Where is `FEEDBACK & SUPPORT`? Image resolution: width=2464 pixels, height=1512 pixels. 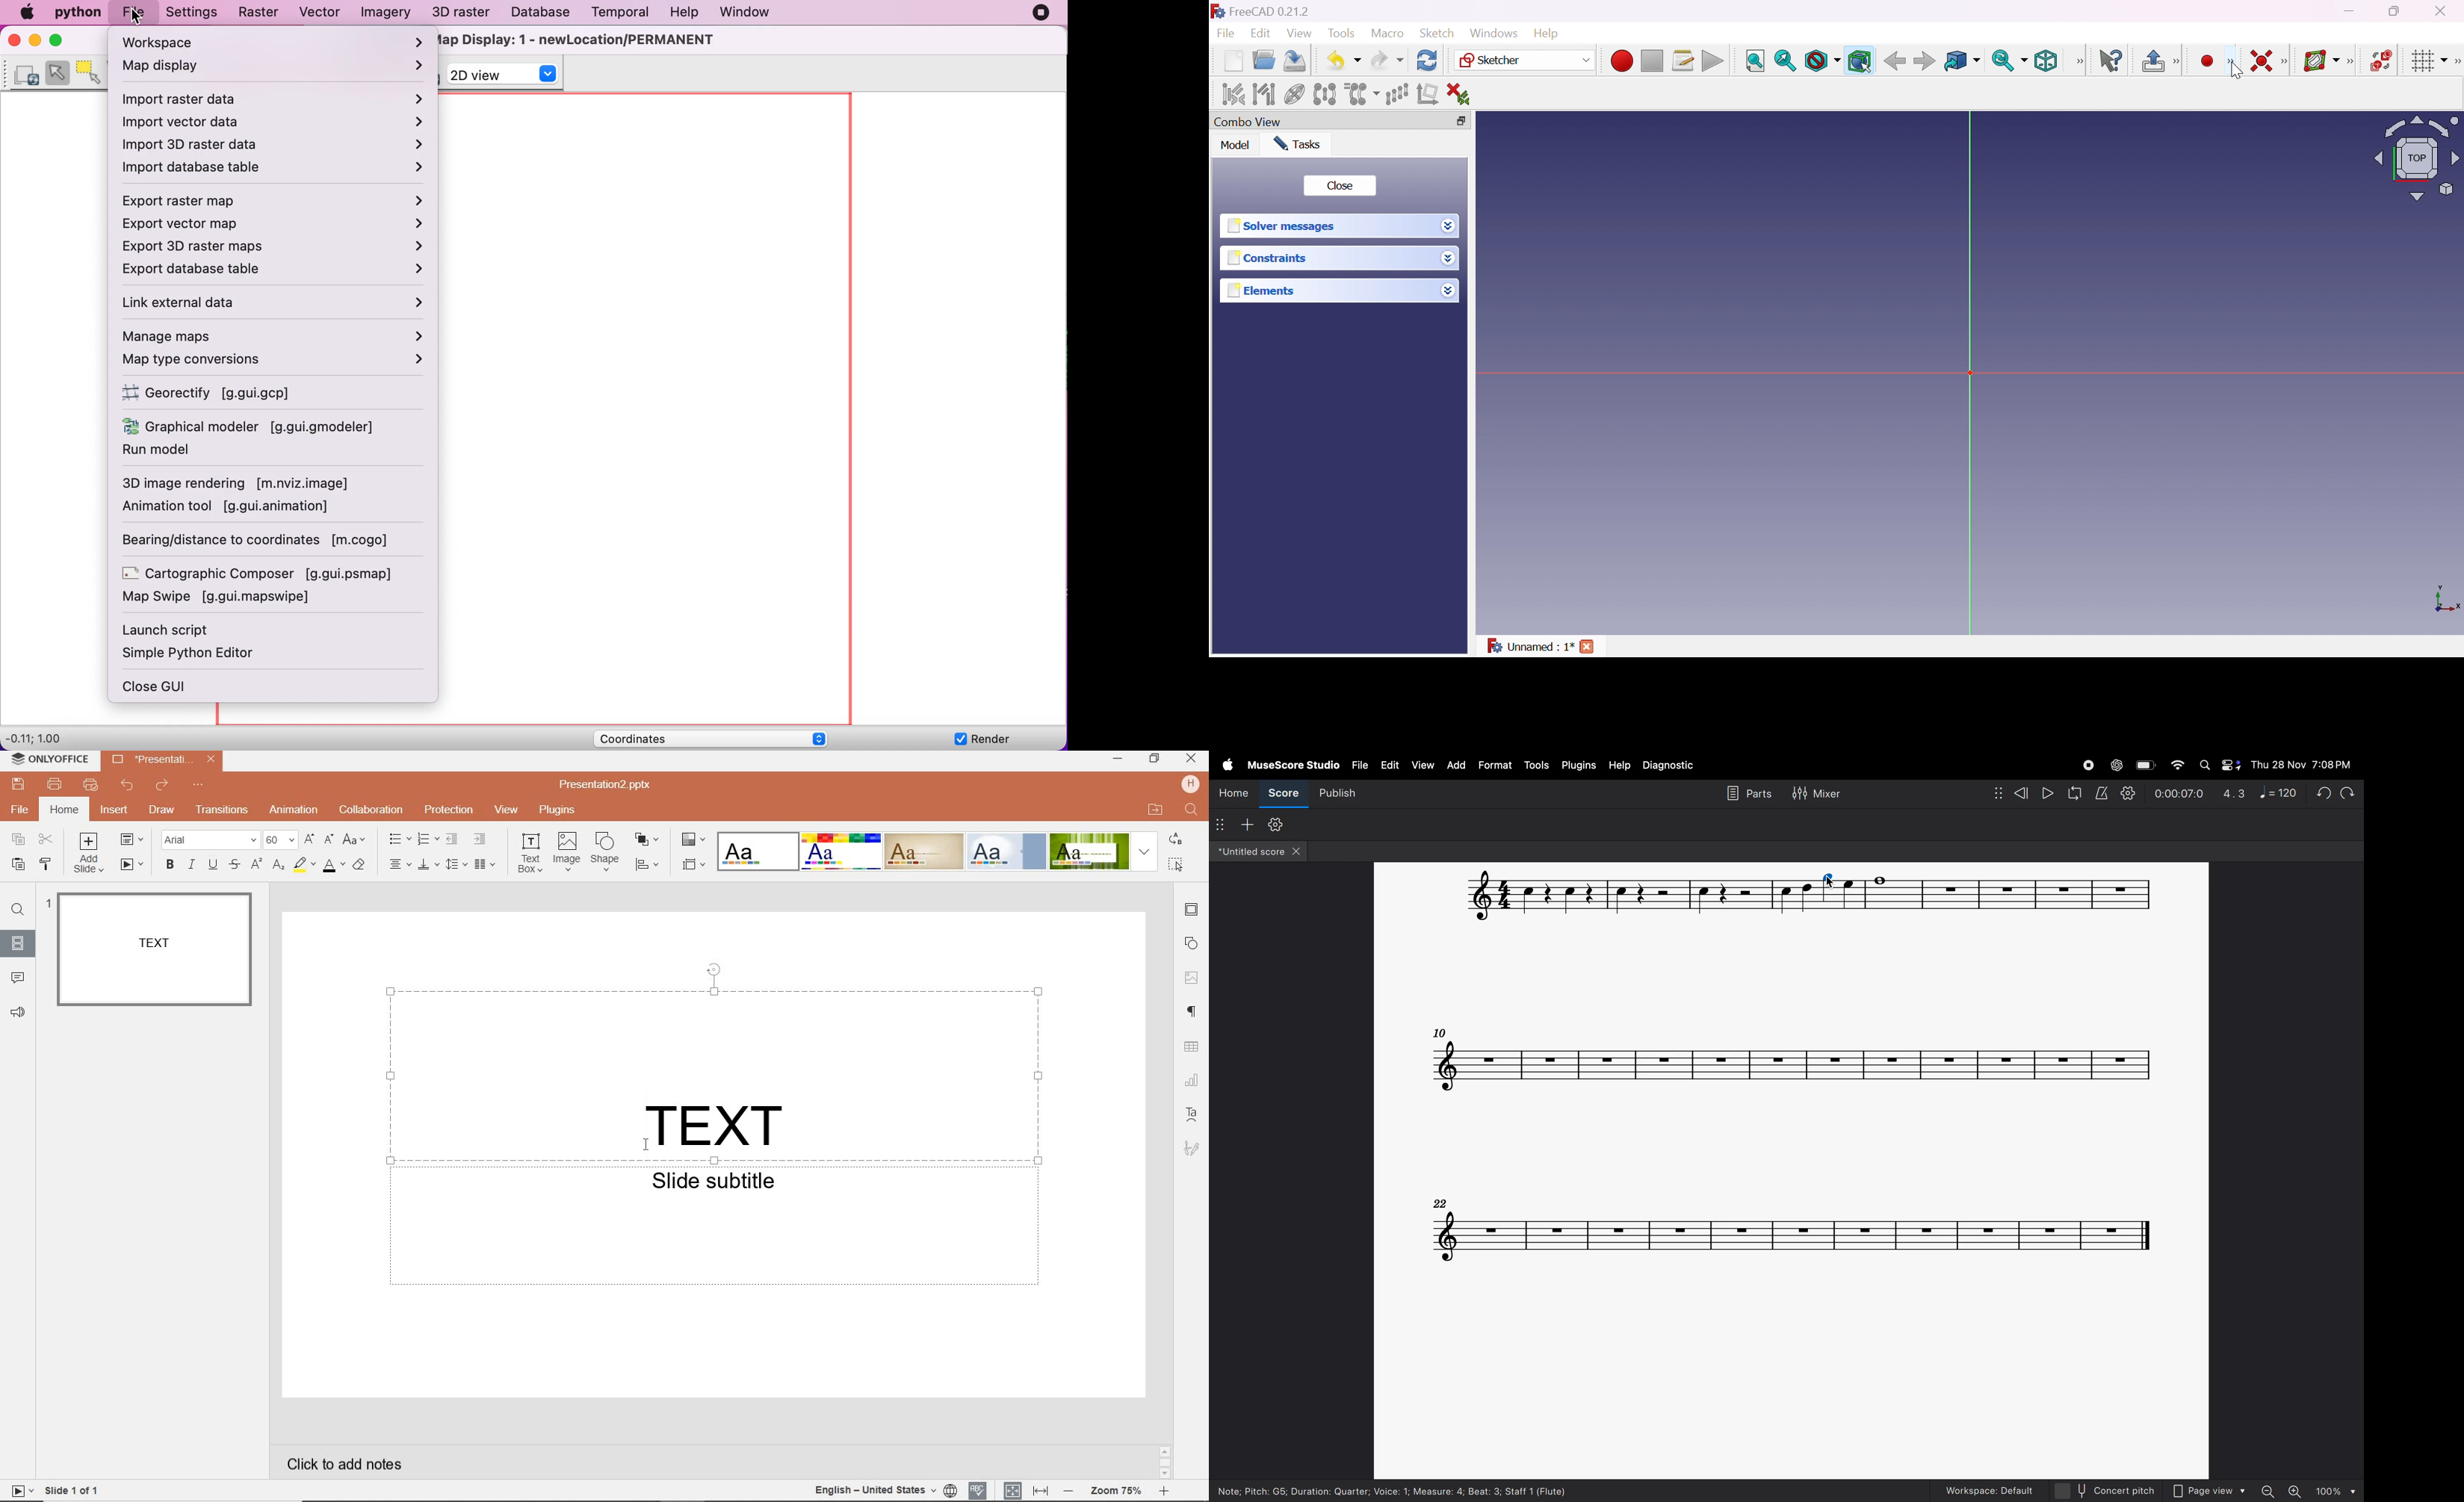 FEEDBACK & SUPPORT is located at coordinates (19, 1014).